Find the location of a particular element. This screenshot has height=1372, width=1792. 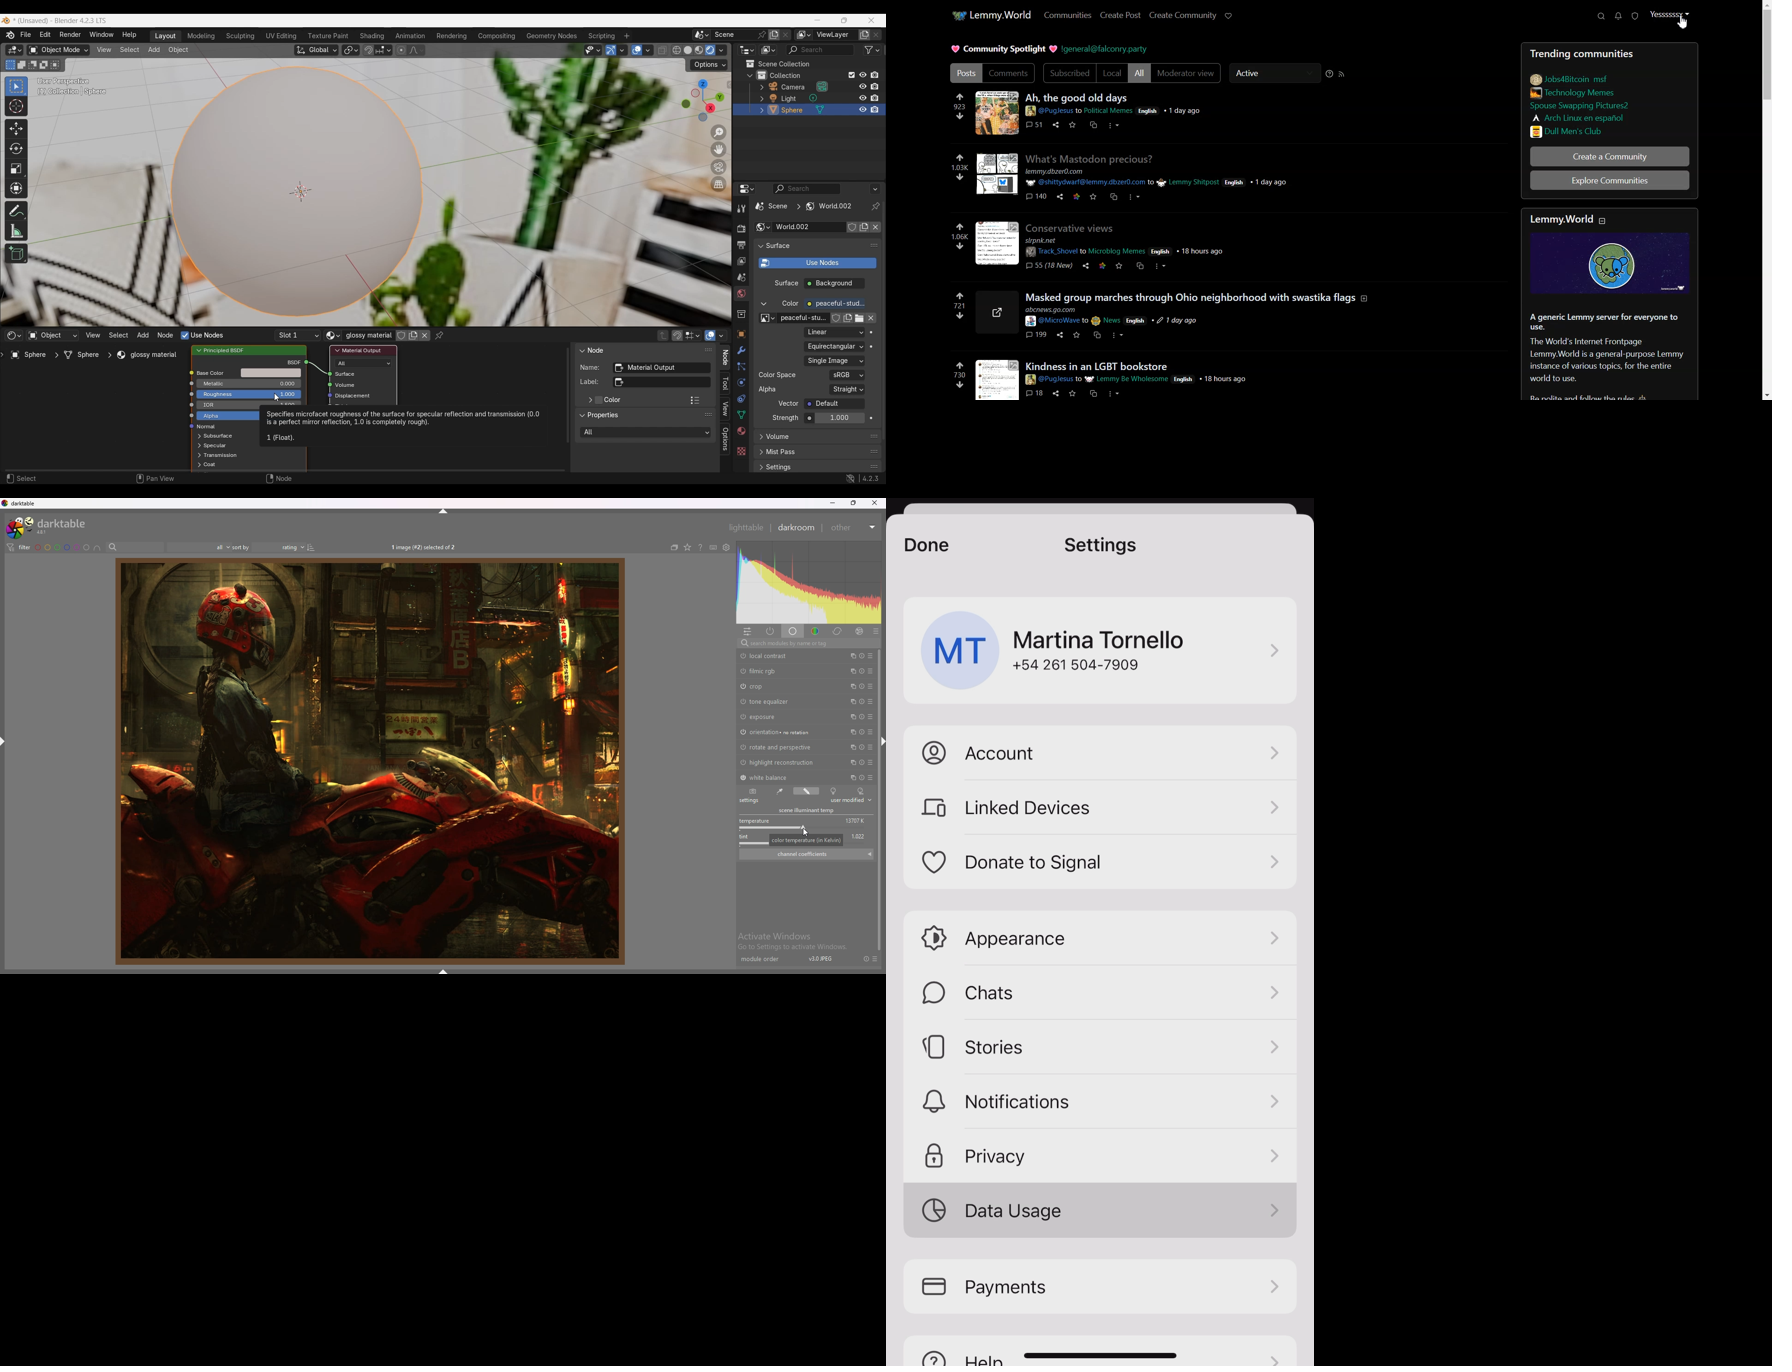

Select menu is located at coordinates (118, 335).